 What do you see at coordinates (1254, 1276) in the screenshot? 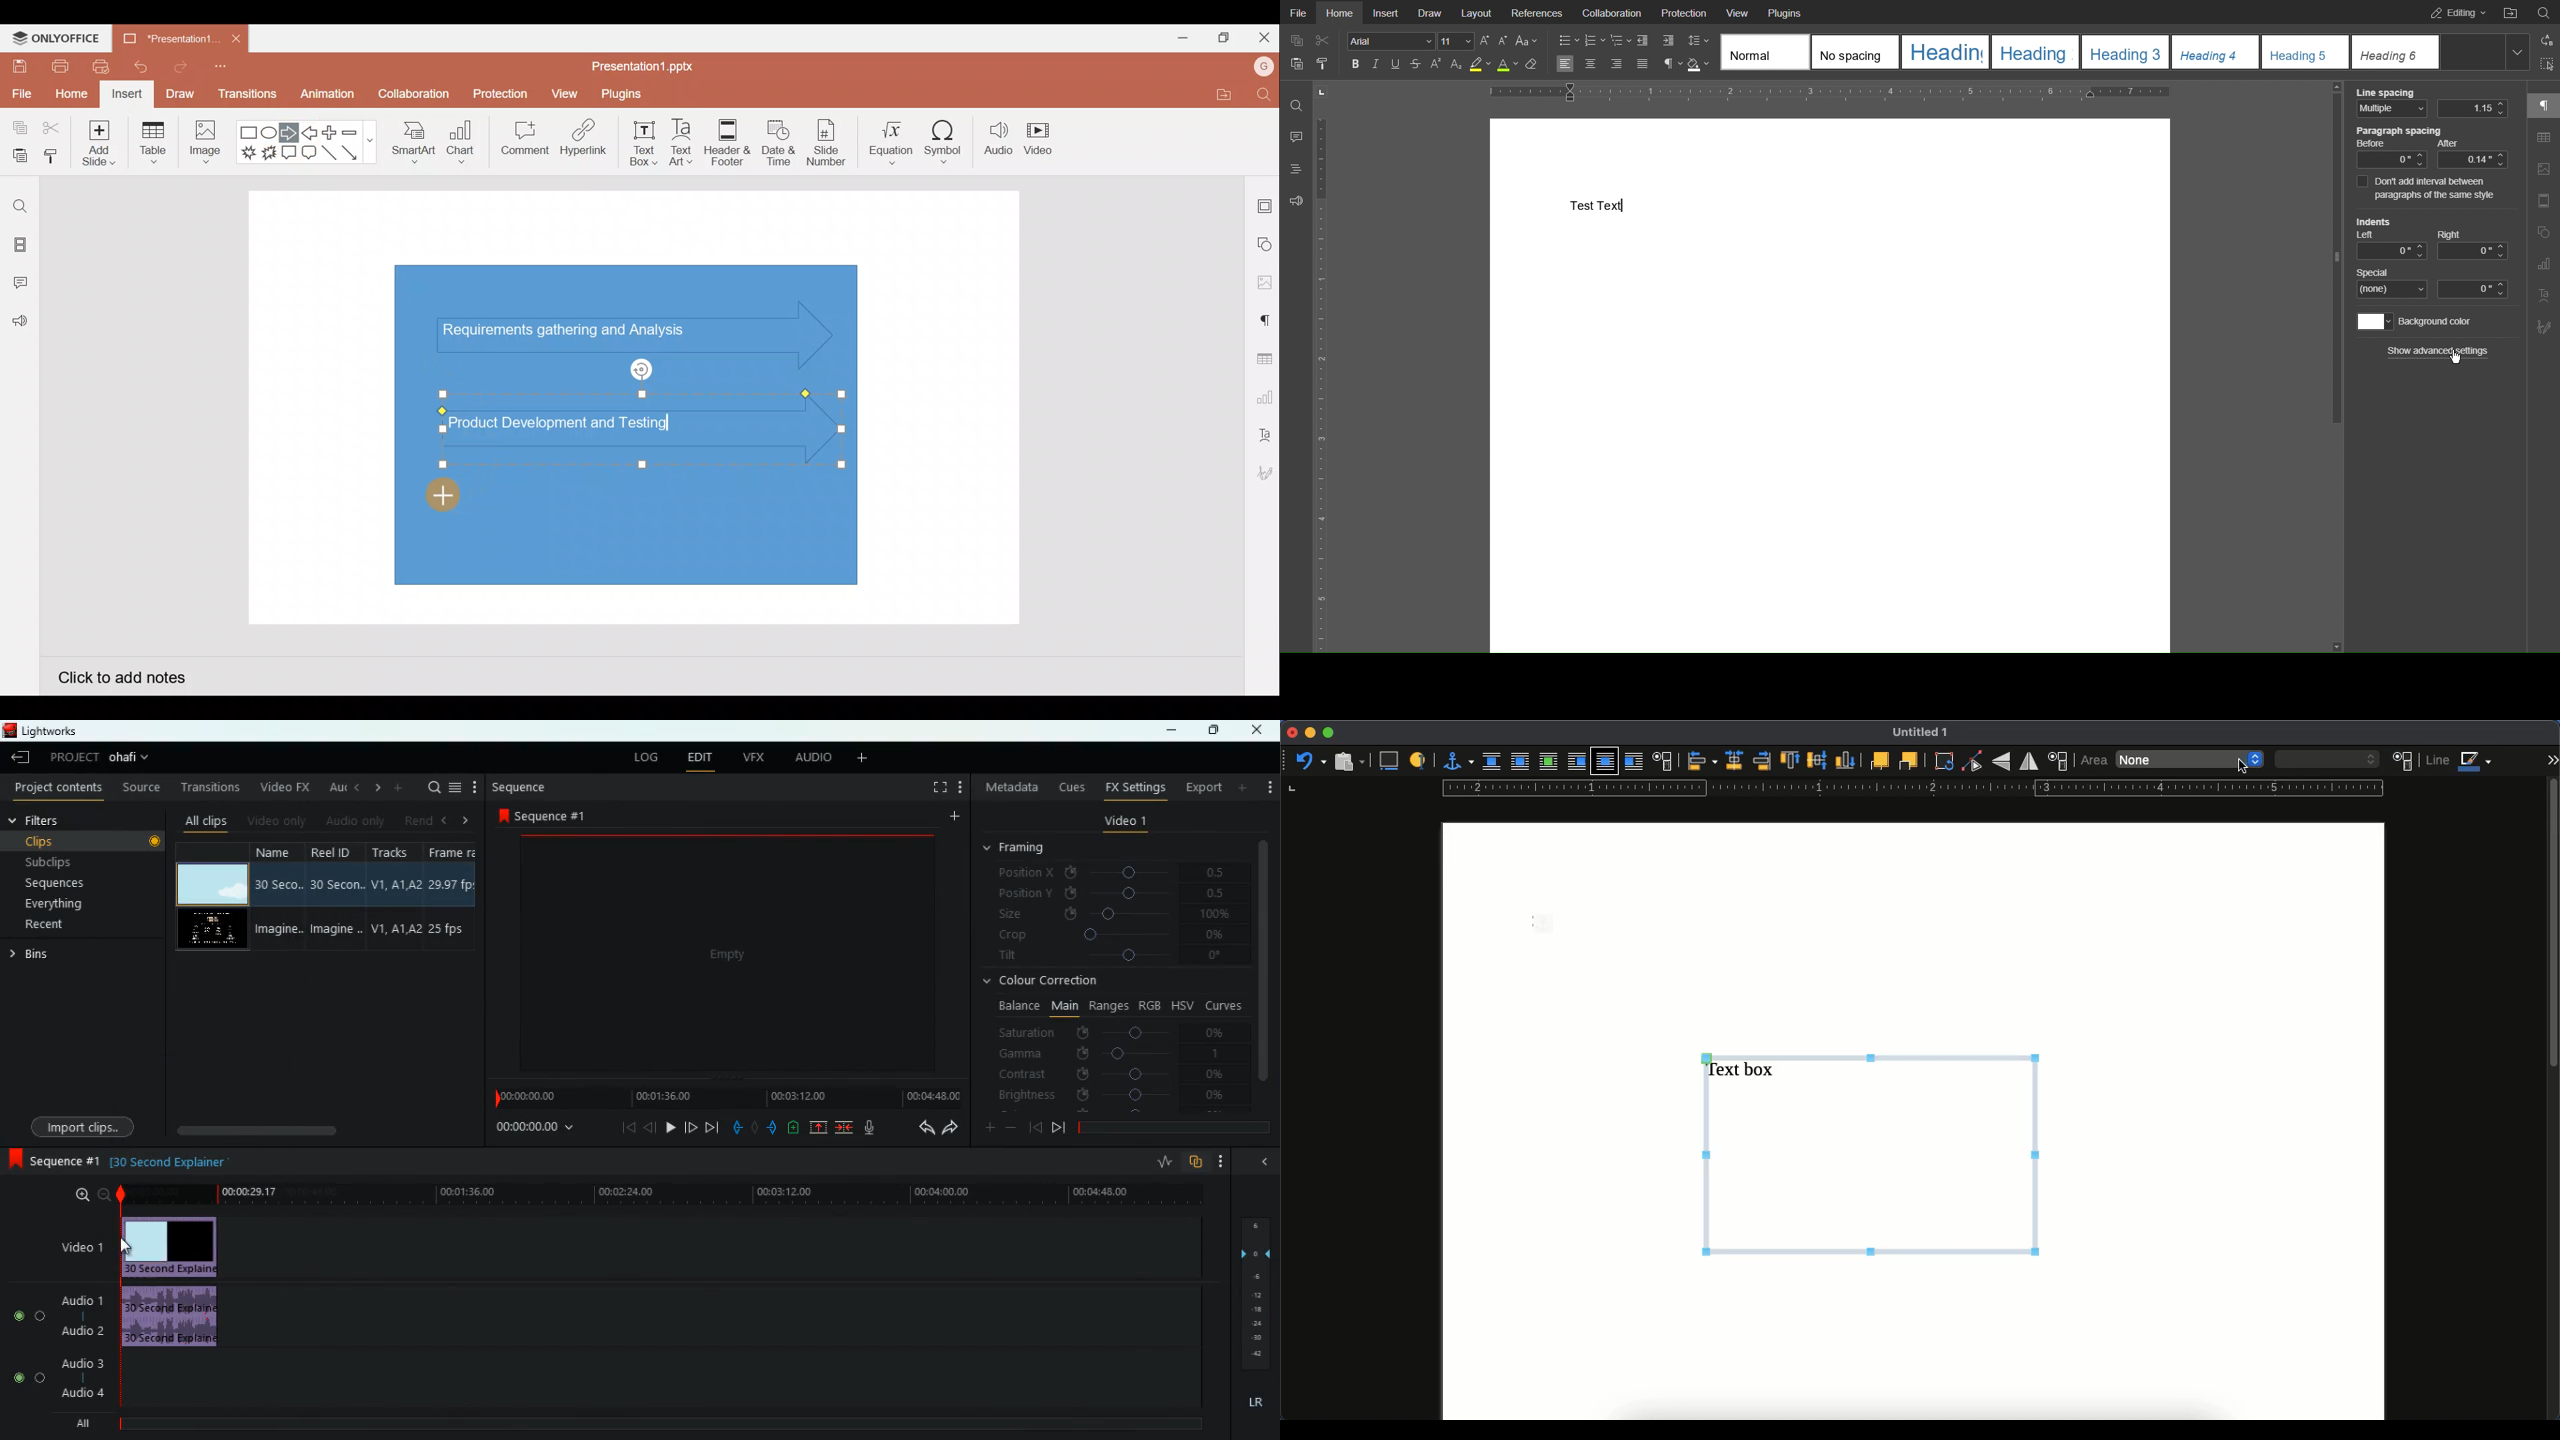
I see `-6 (layer)` at bounding box center [1254, 1276].